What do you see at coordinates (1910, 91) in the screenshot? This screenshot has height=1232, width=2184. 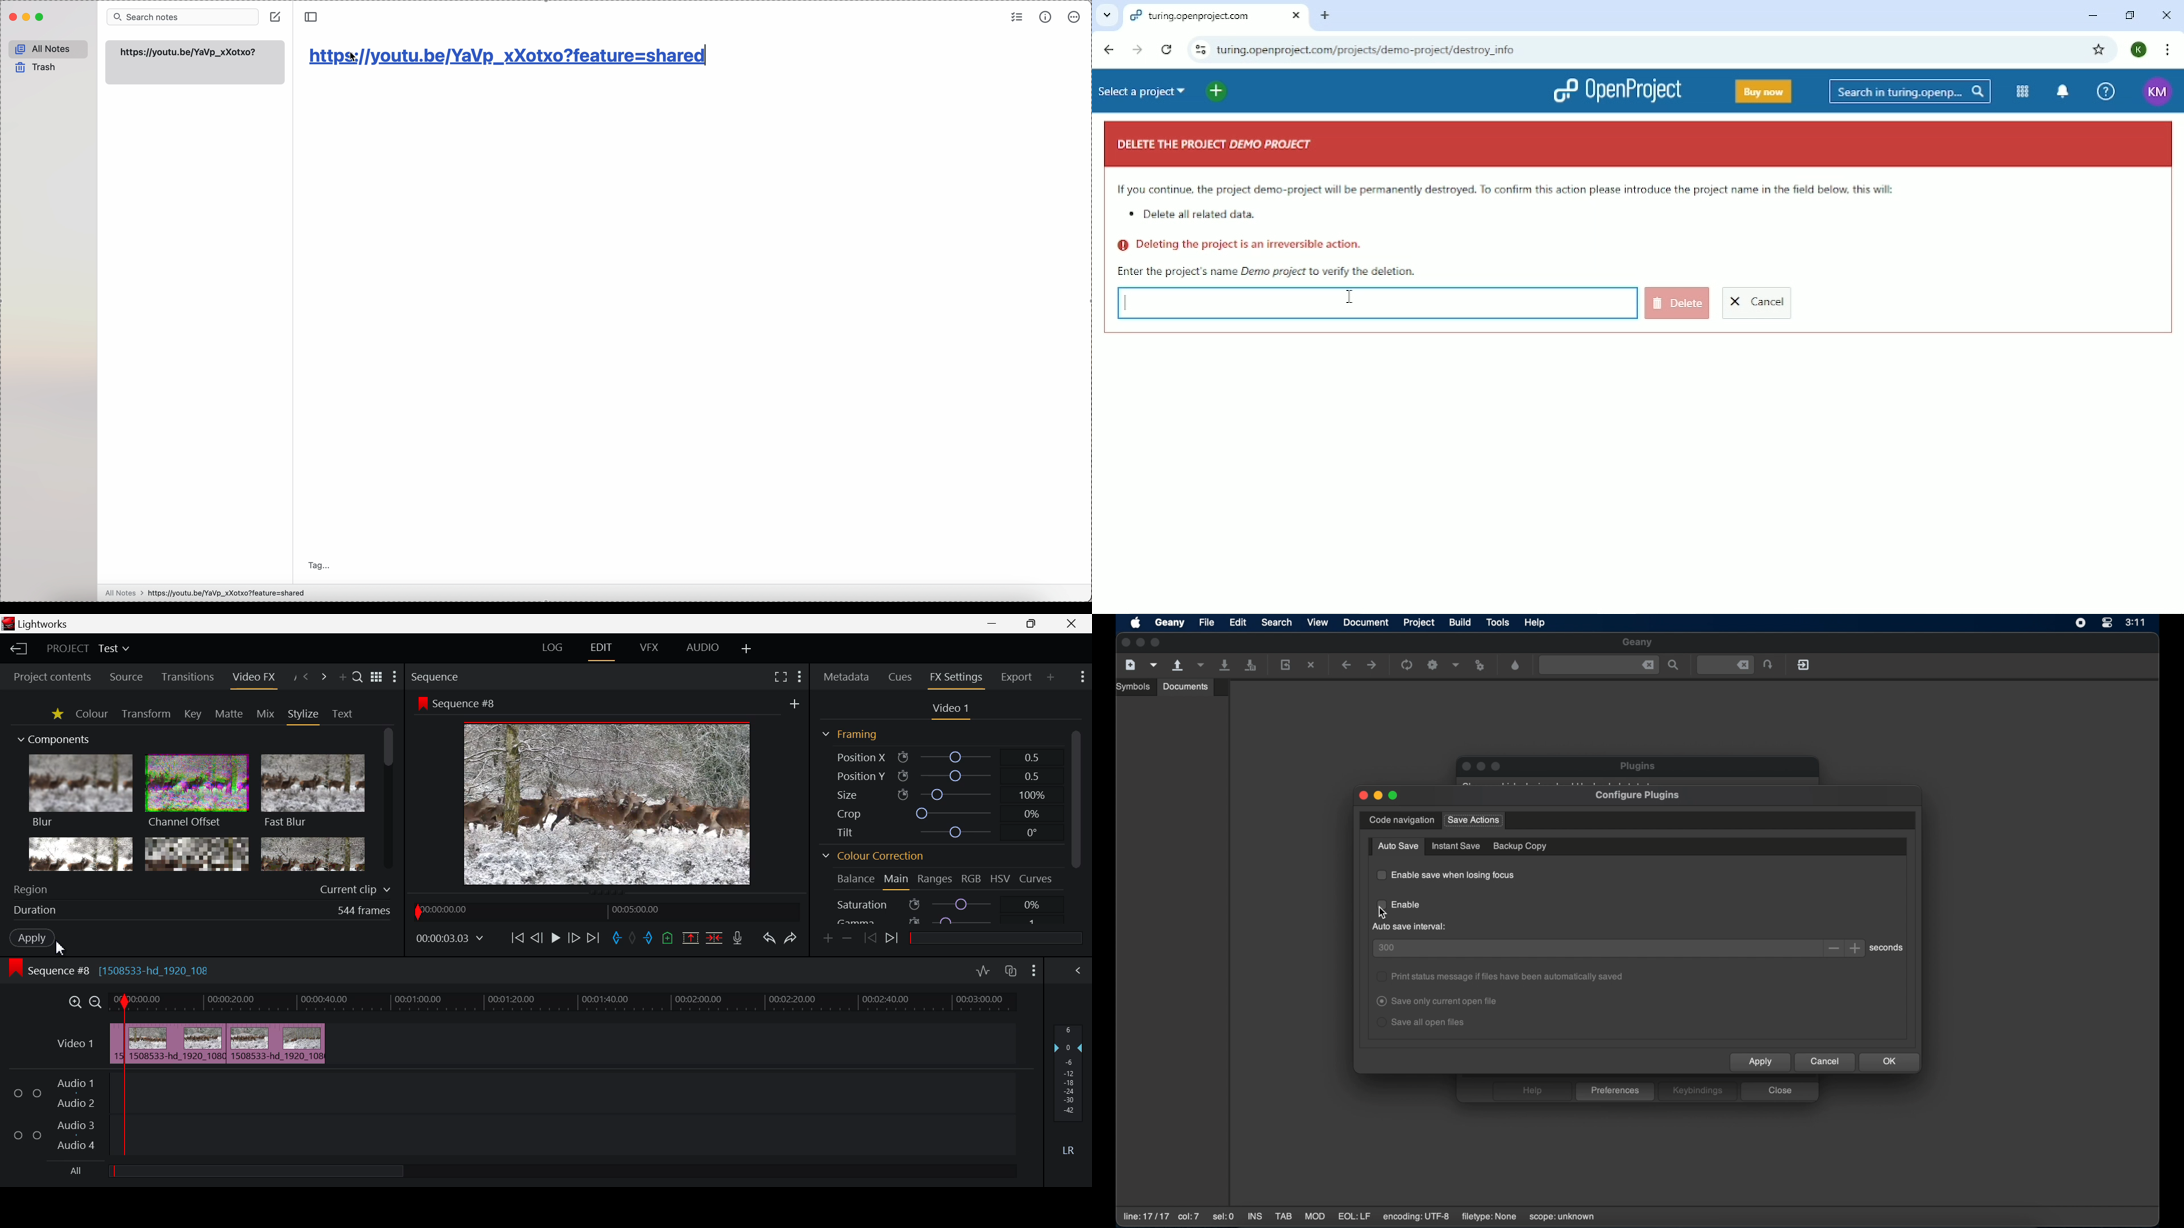 I see `Search in turin.openprojects.com` at bounding box center [1910, 91].